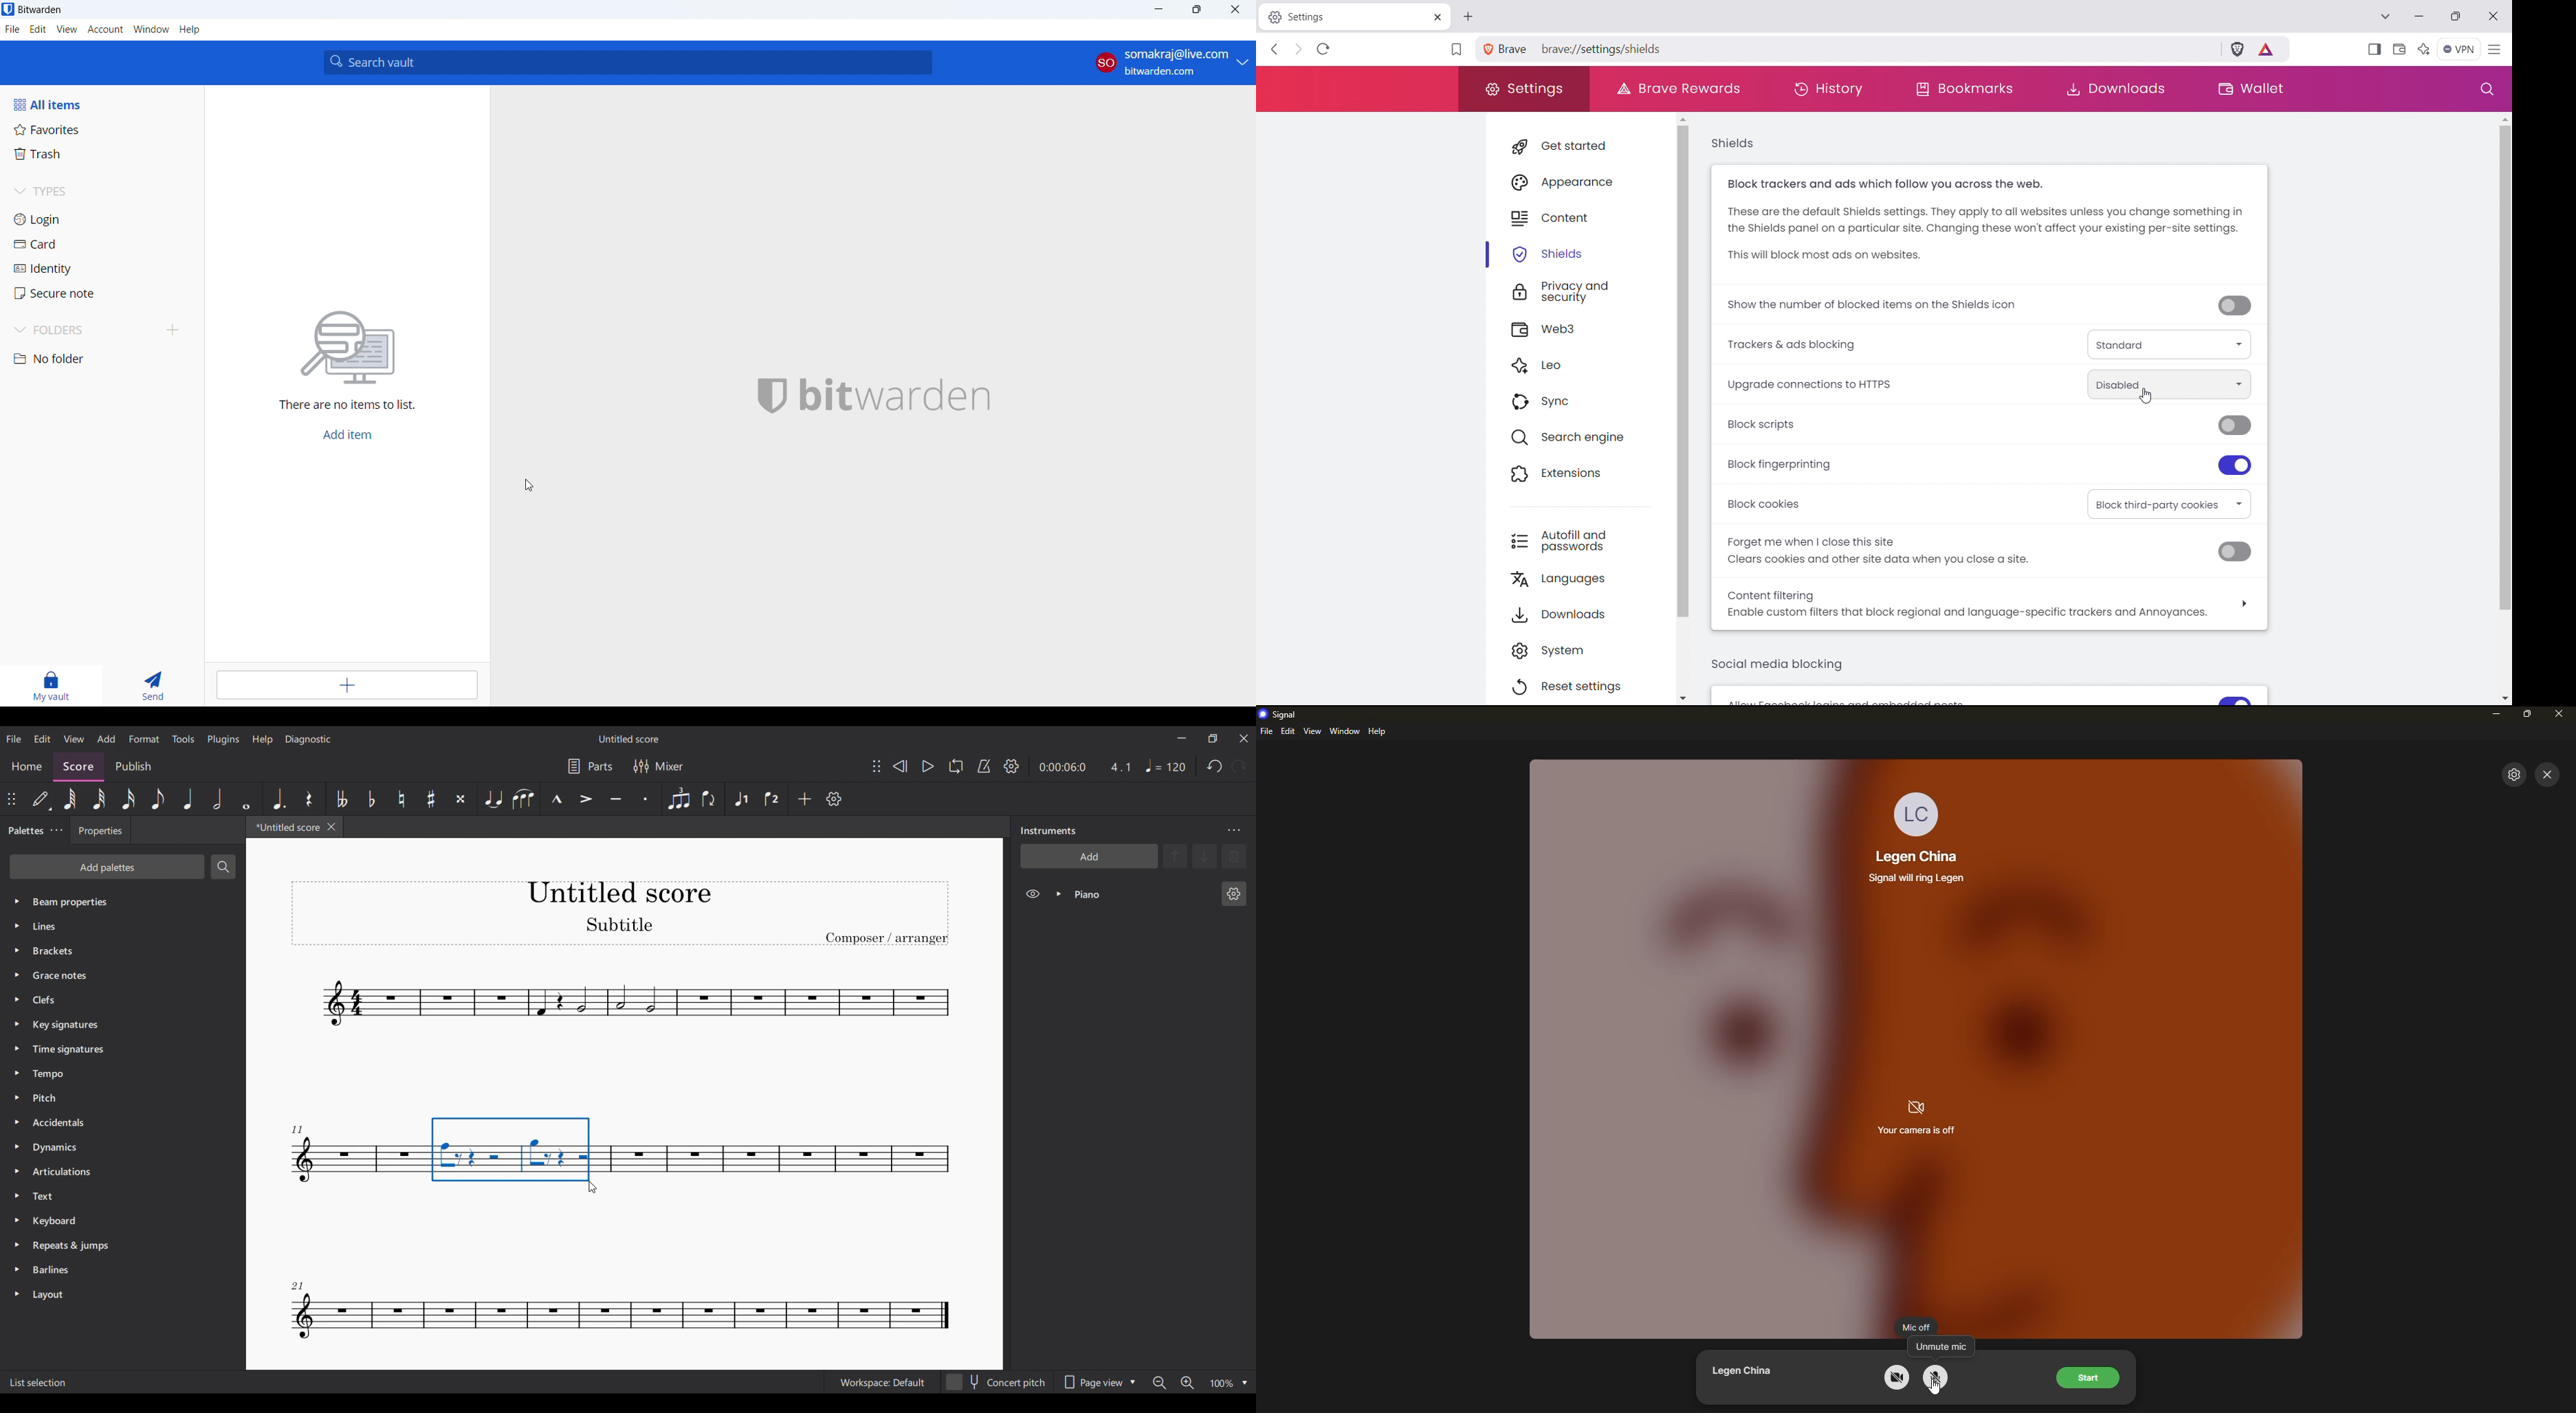  Describe the element at coordinates (111, 1196) in the screenshot. I see `Text` at that location.